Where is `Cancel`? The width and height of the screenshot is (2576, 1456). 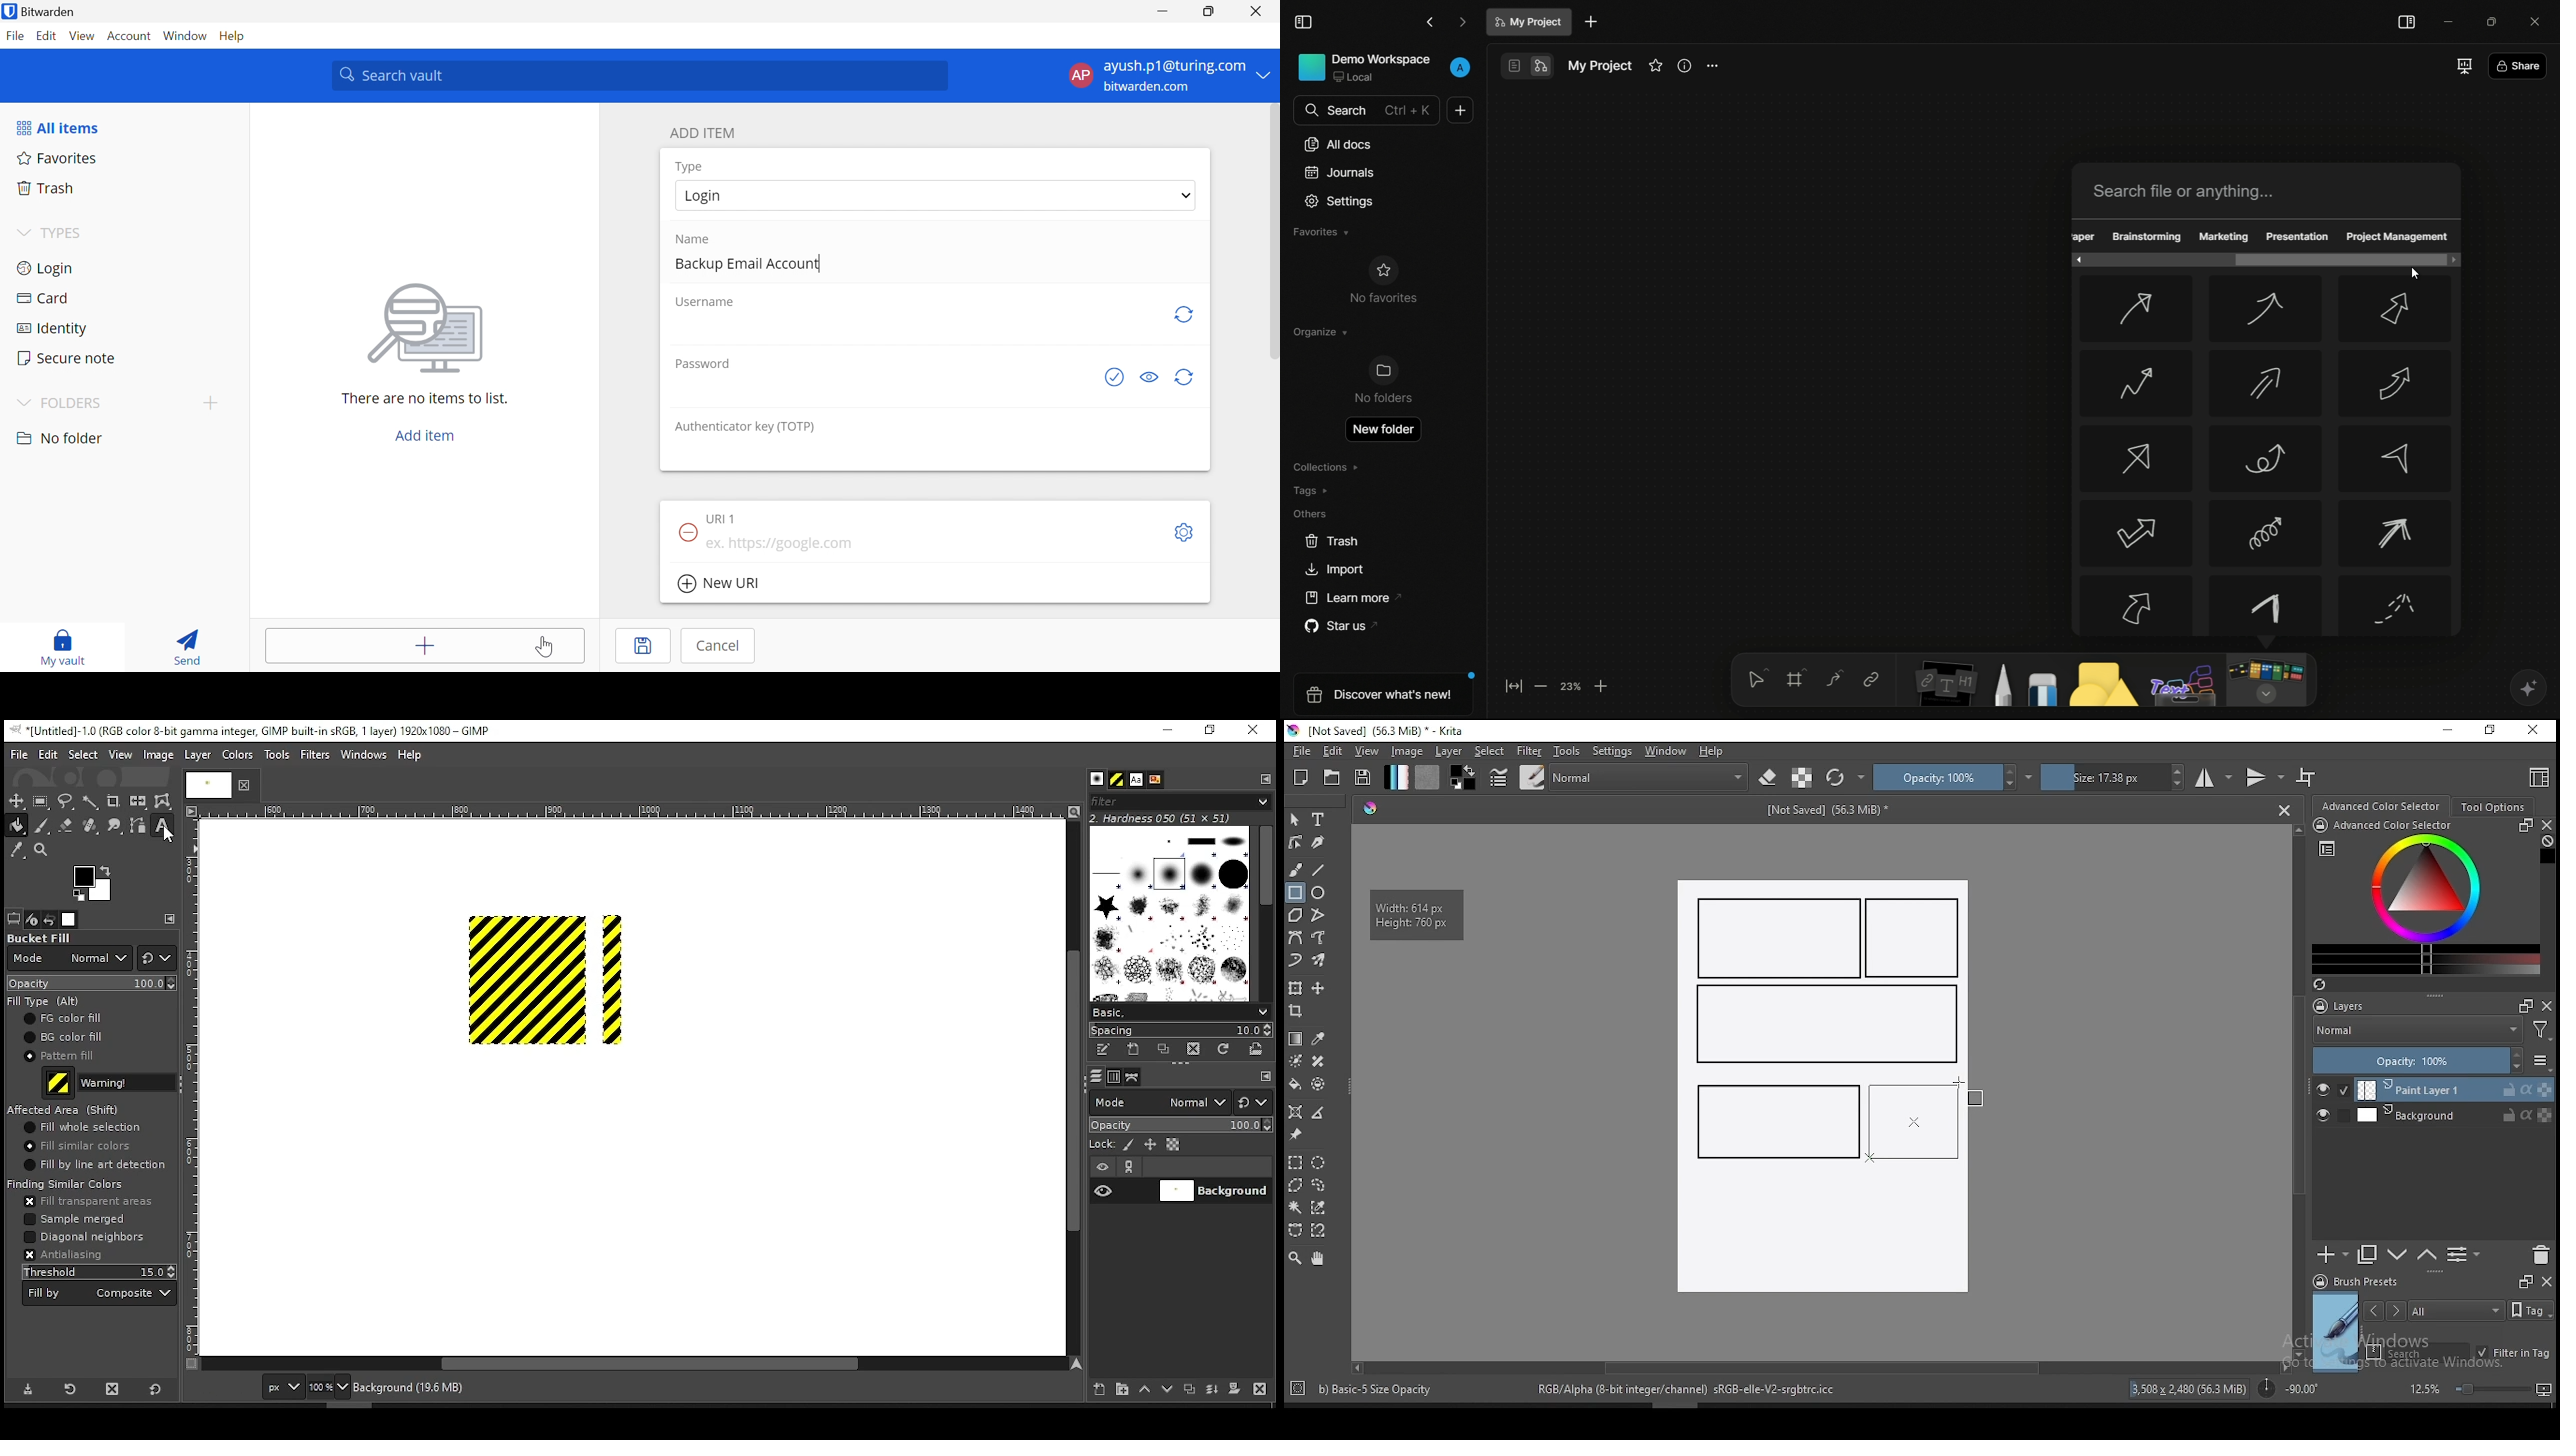 Cancel is located at coordinates (719, 646).